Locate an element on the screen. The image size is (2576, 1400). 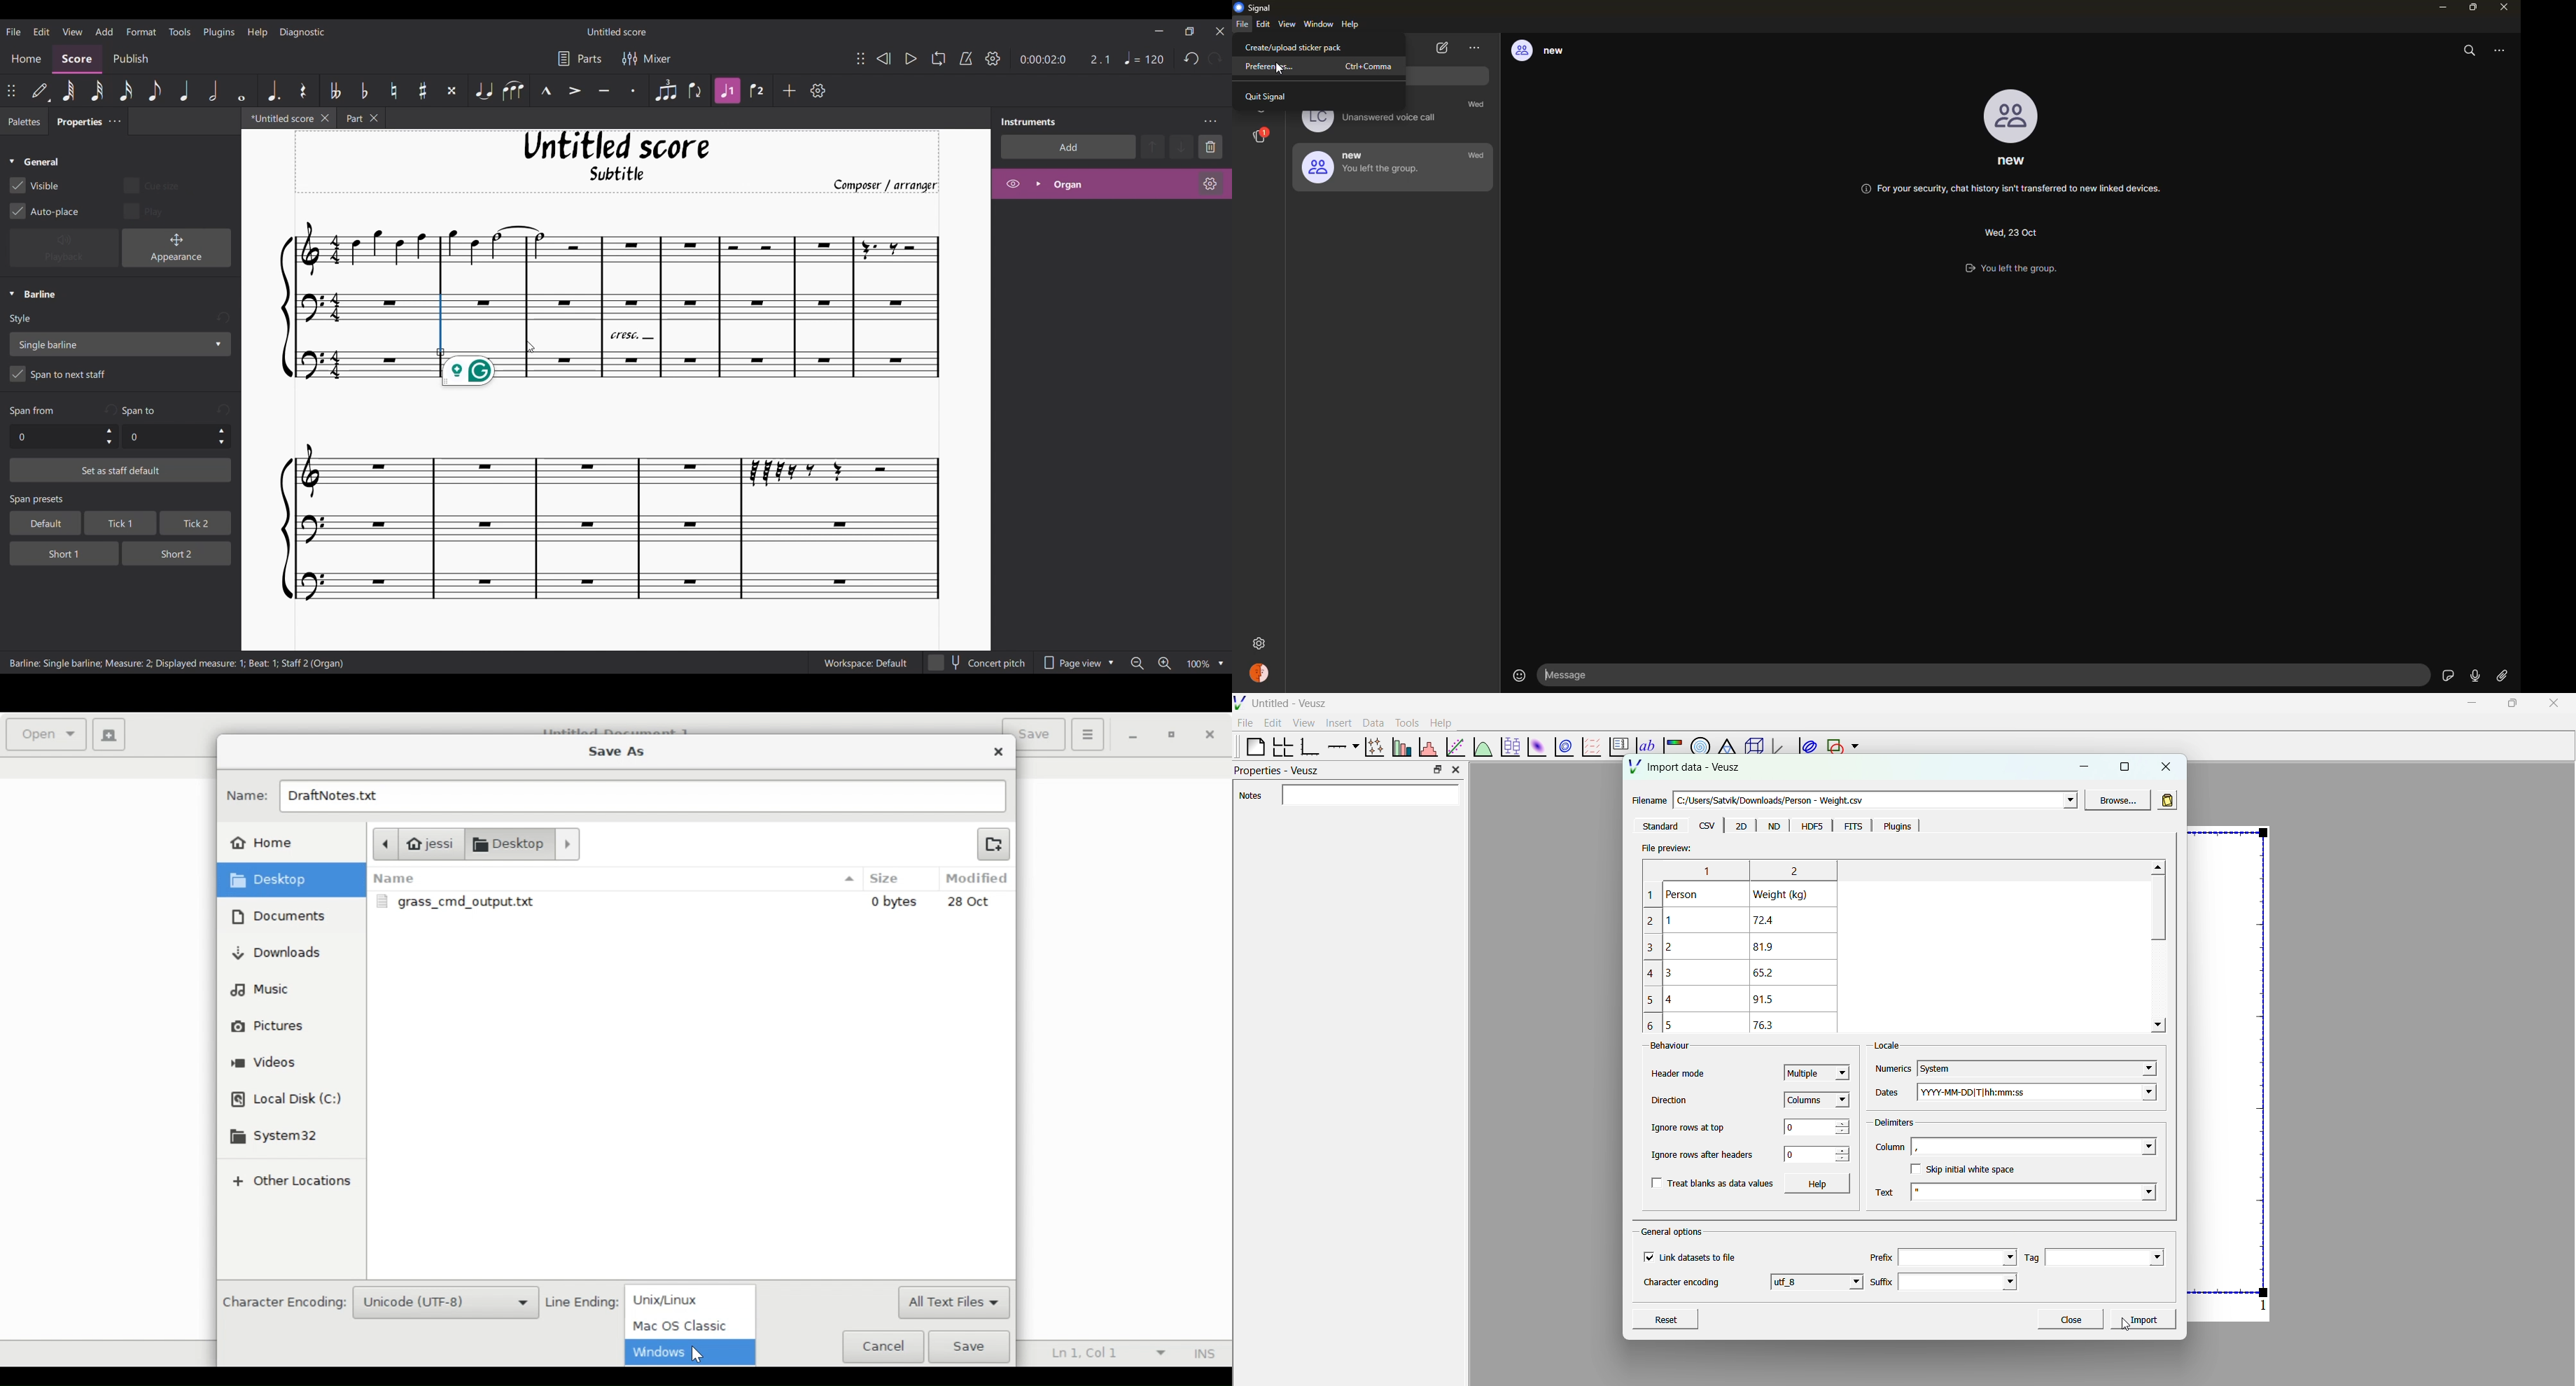
Move selection up is located at coordinates (1153, 146).